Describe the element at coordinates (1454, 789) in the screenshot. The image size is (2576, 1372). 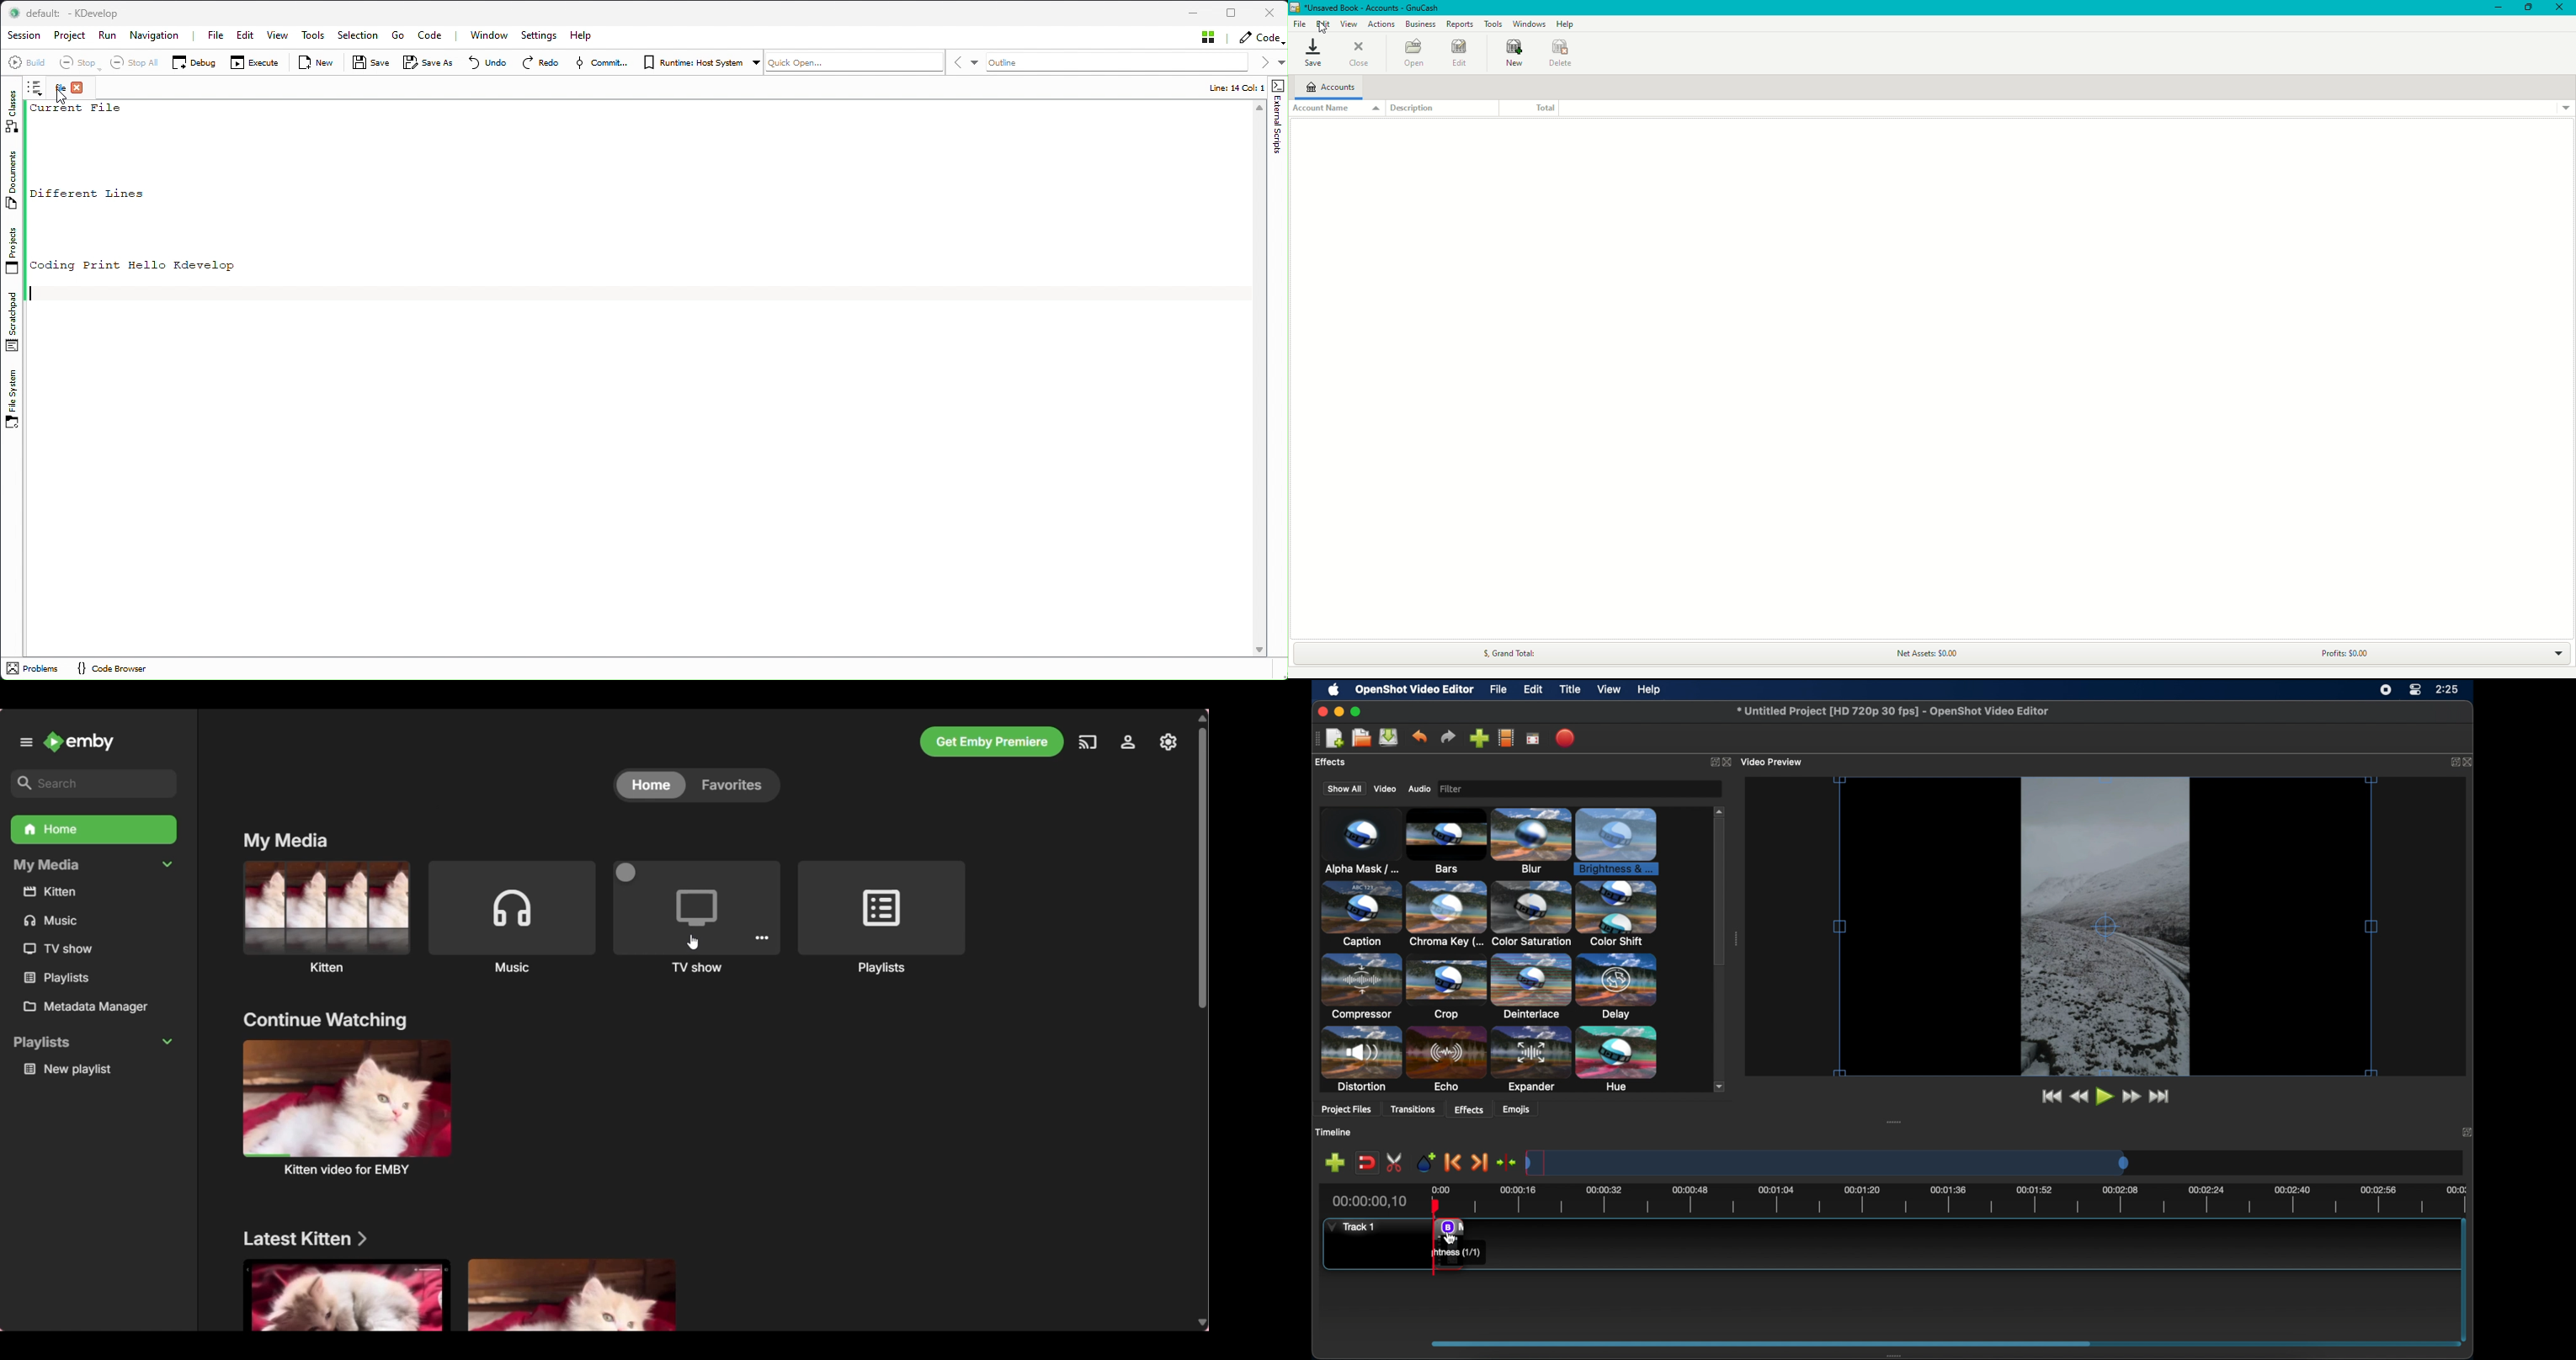
I see `image` at that location.